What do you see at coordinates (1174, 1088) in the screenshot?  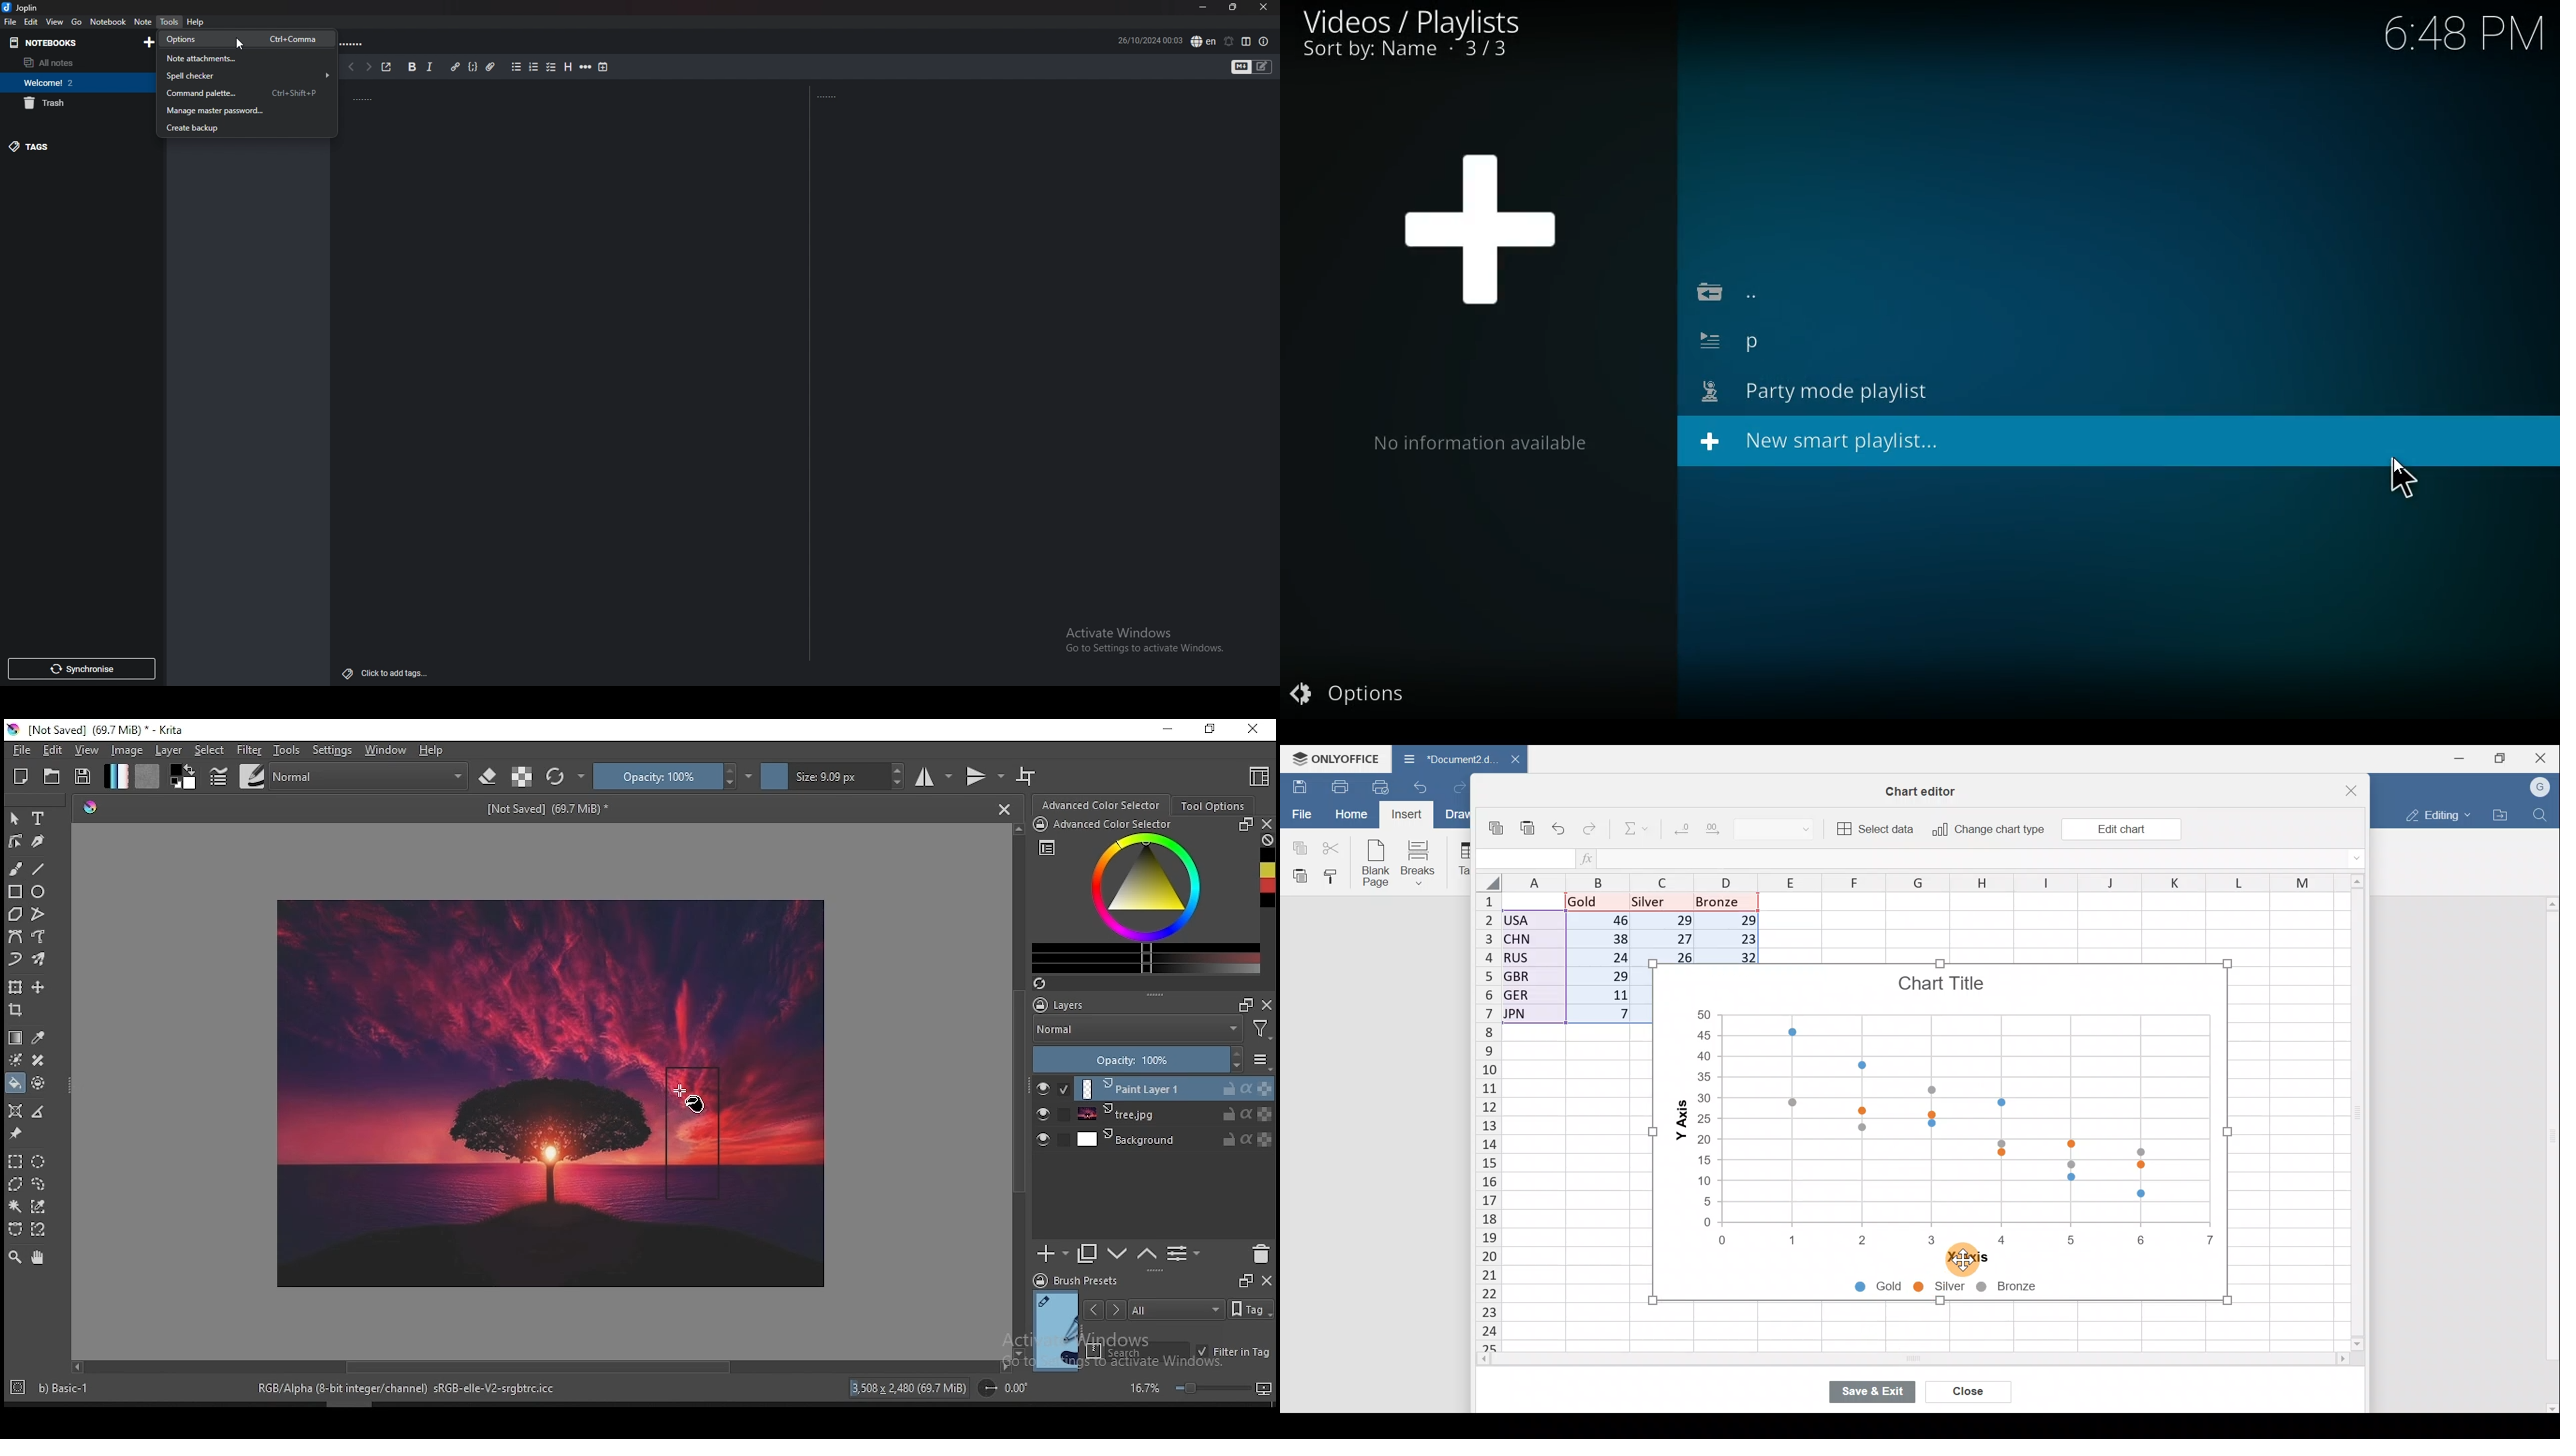 I see `layer` at bounding box center [1174, 1088].